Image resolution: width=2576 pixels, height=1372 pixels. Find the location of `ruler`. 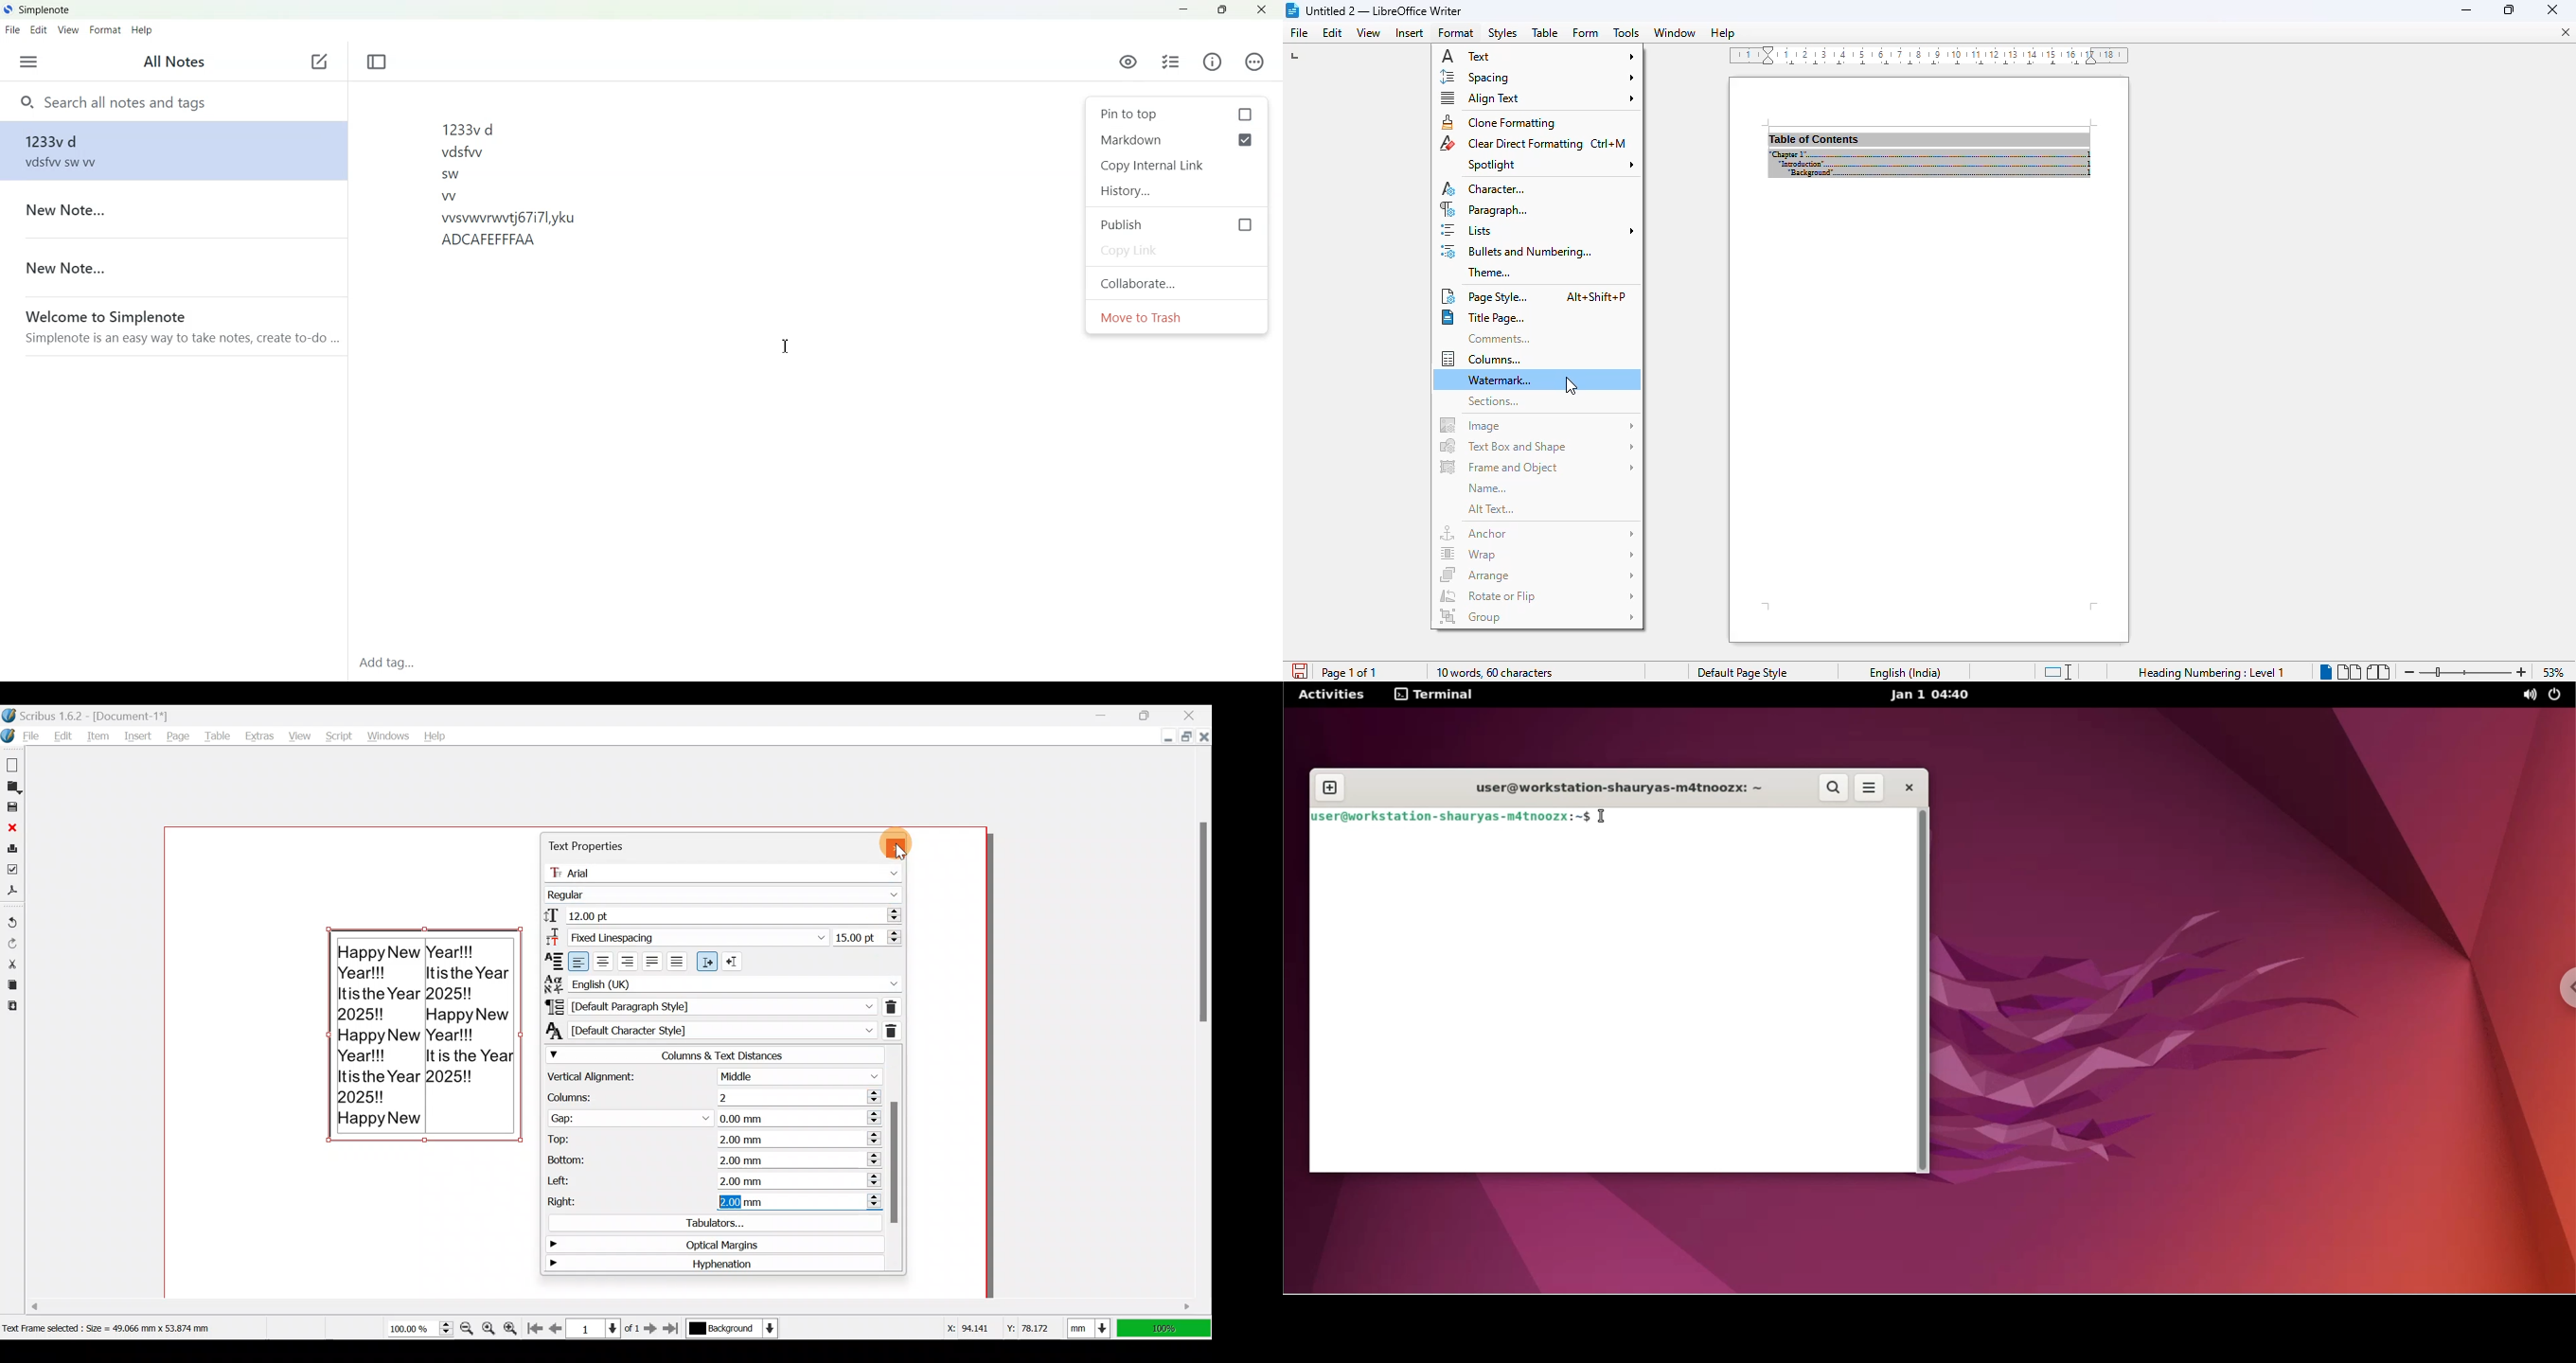

ruler is located at coordinates (1927, 56).